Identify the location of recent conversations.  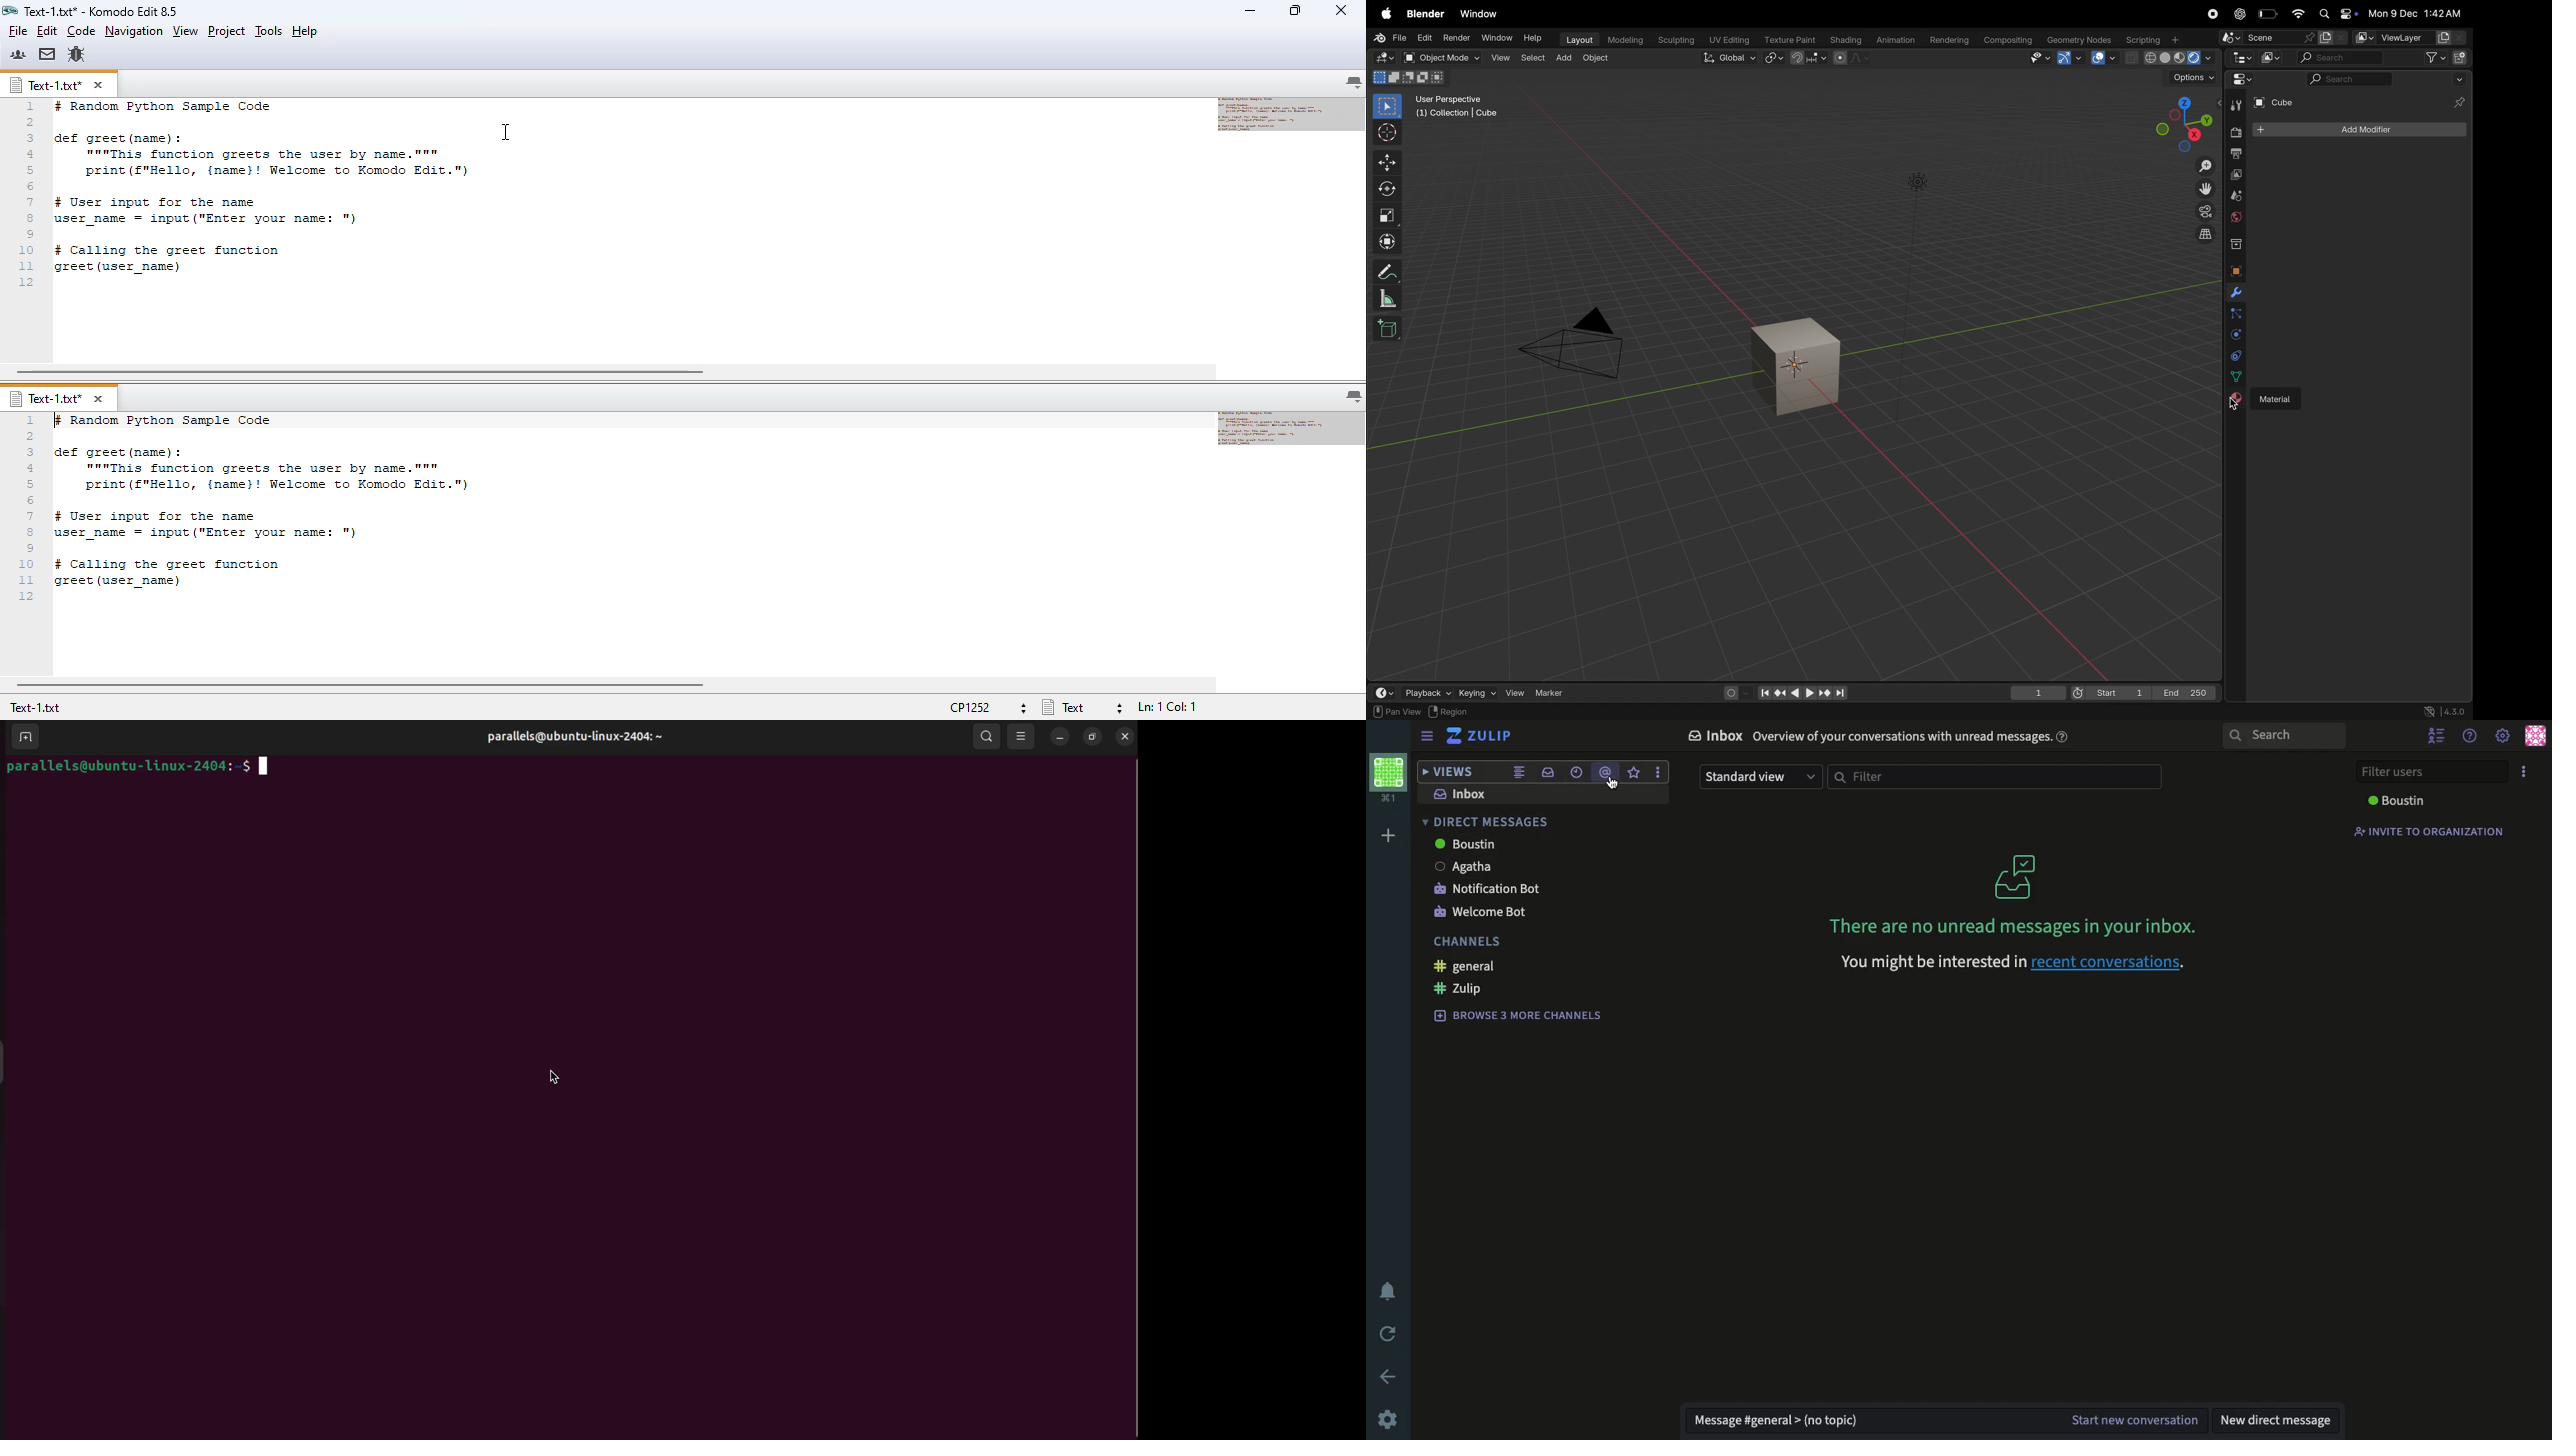
(2111, 963).